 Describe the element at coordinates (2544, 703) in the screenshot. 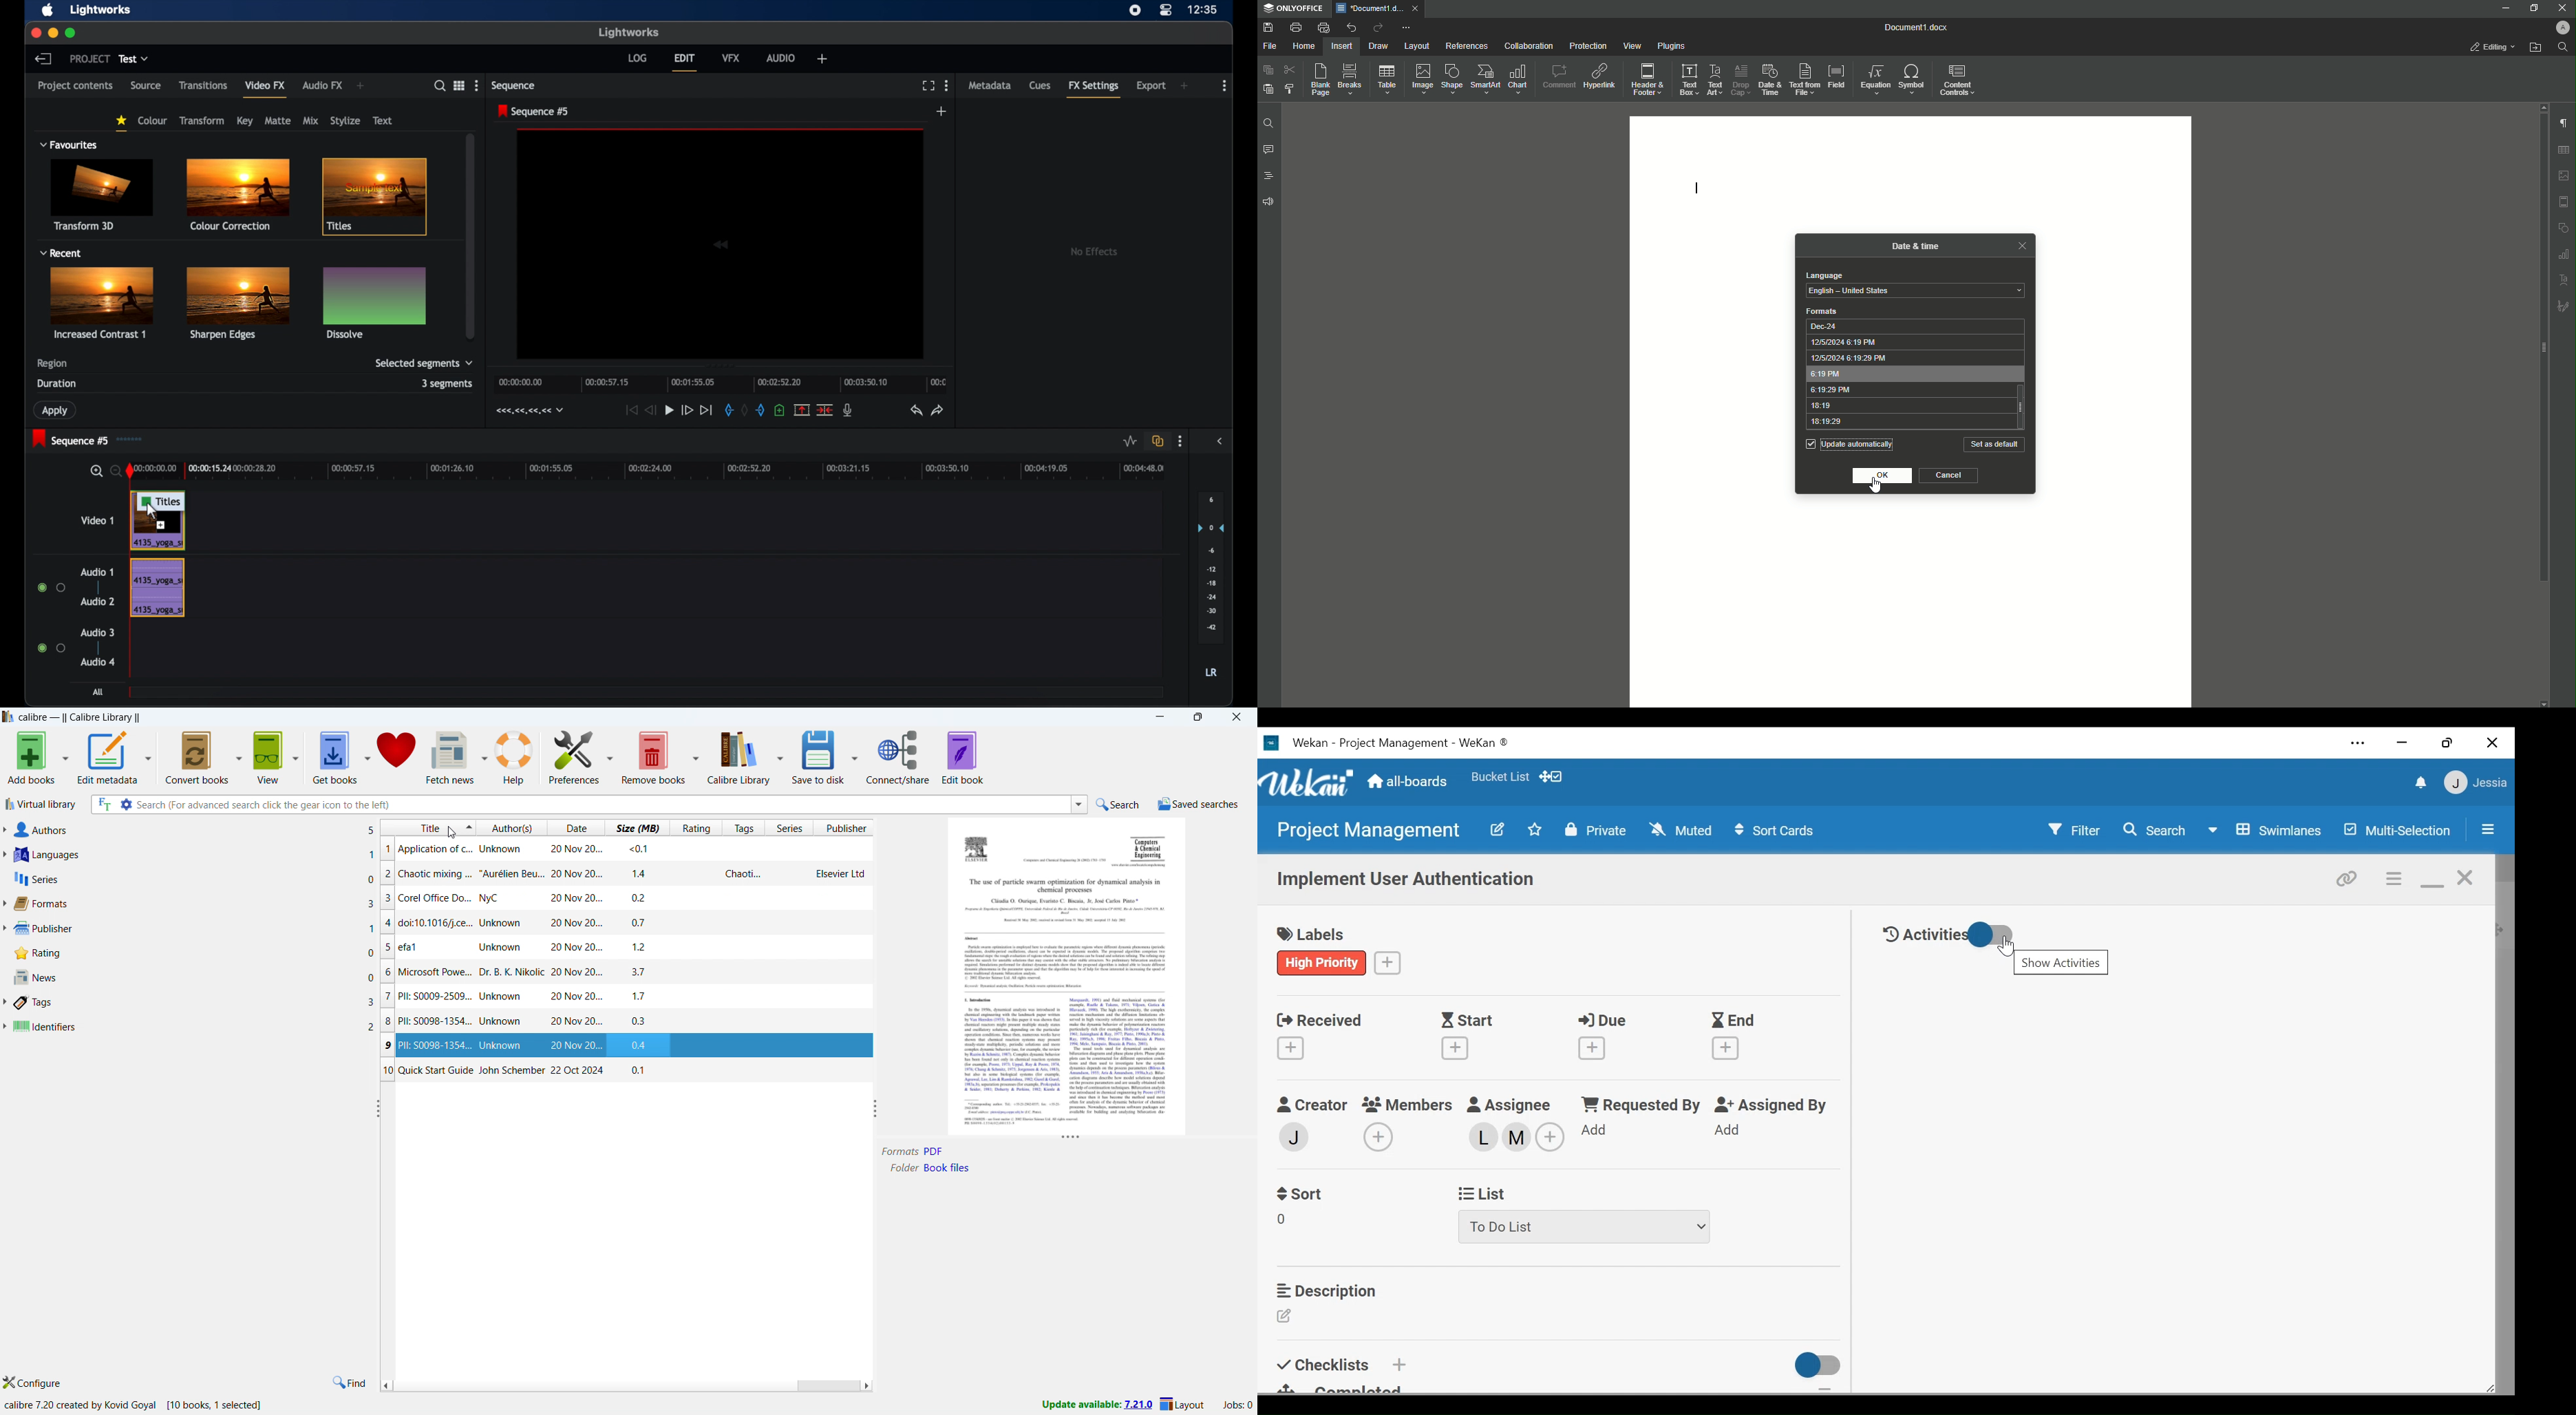

I see `scroll down` at that location.